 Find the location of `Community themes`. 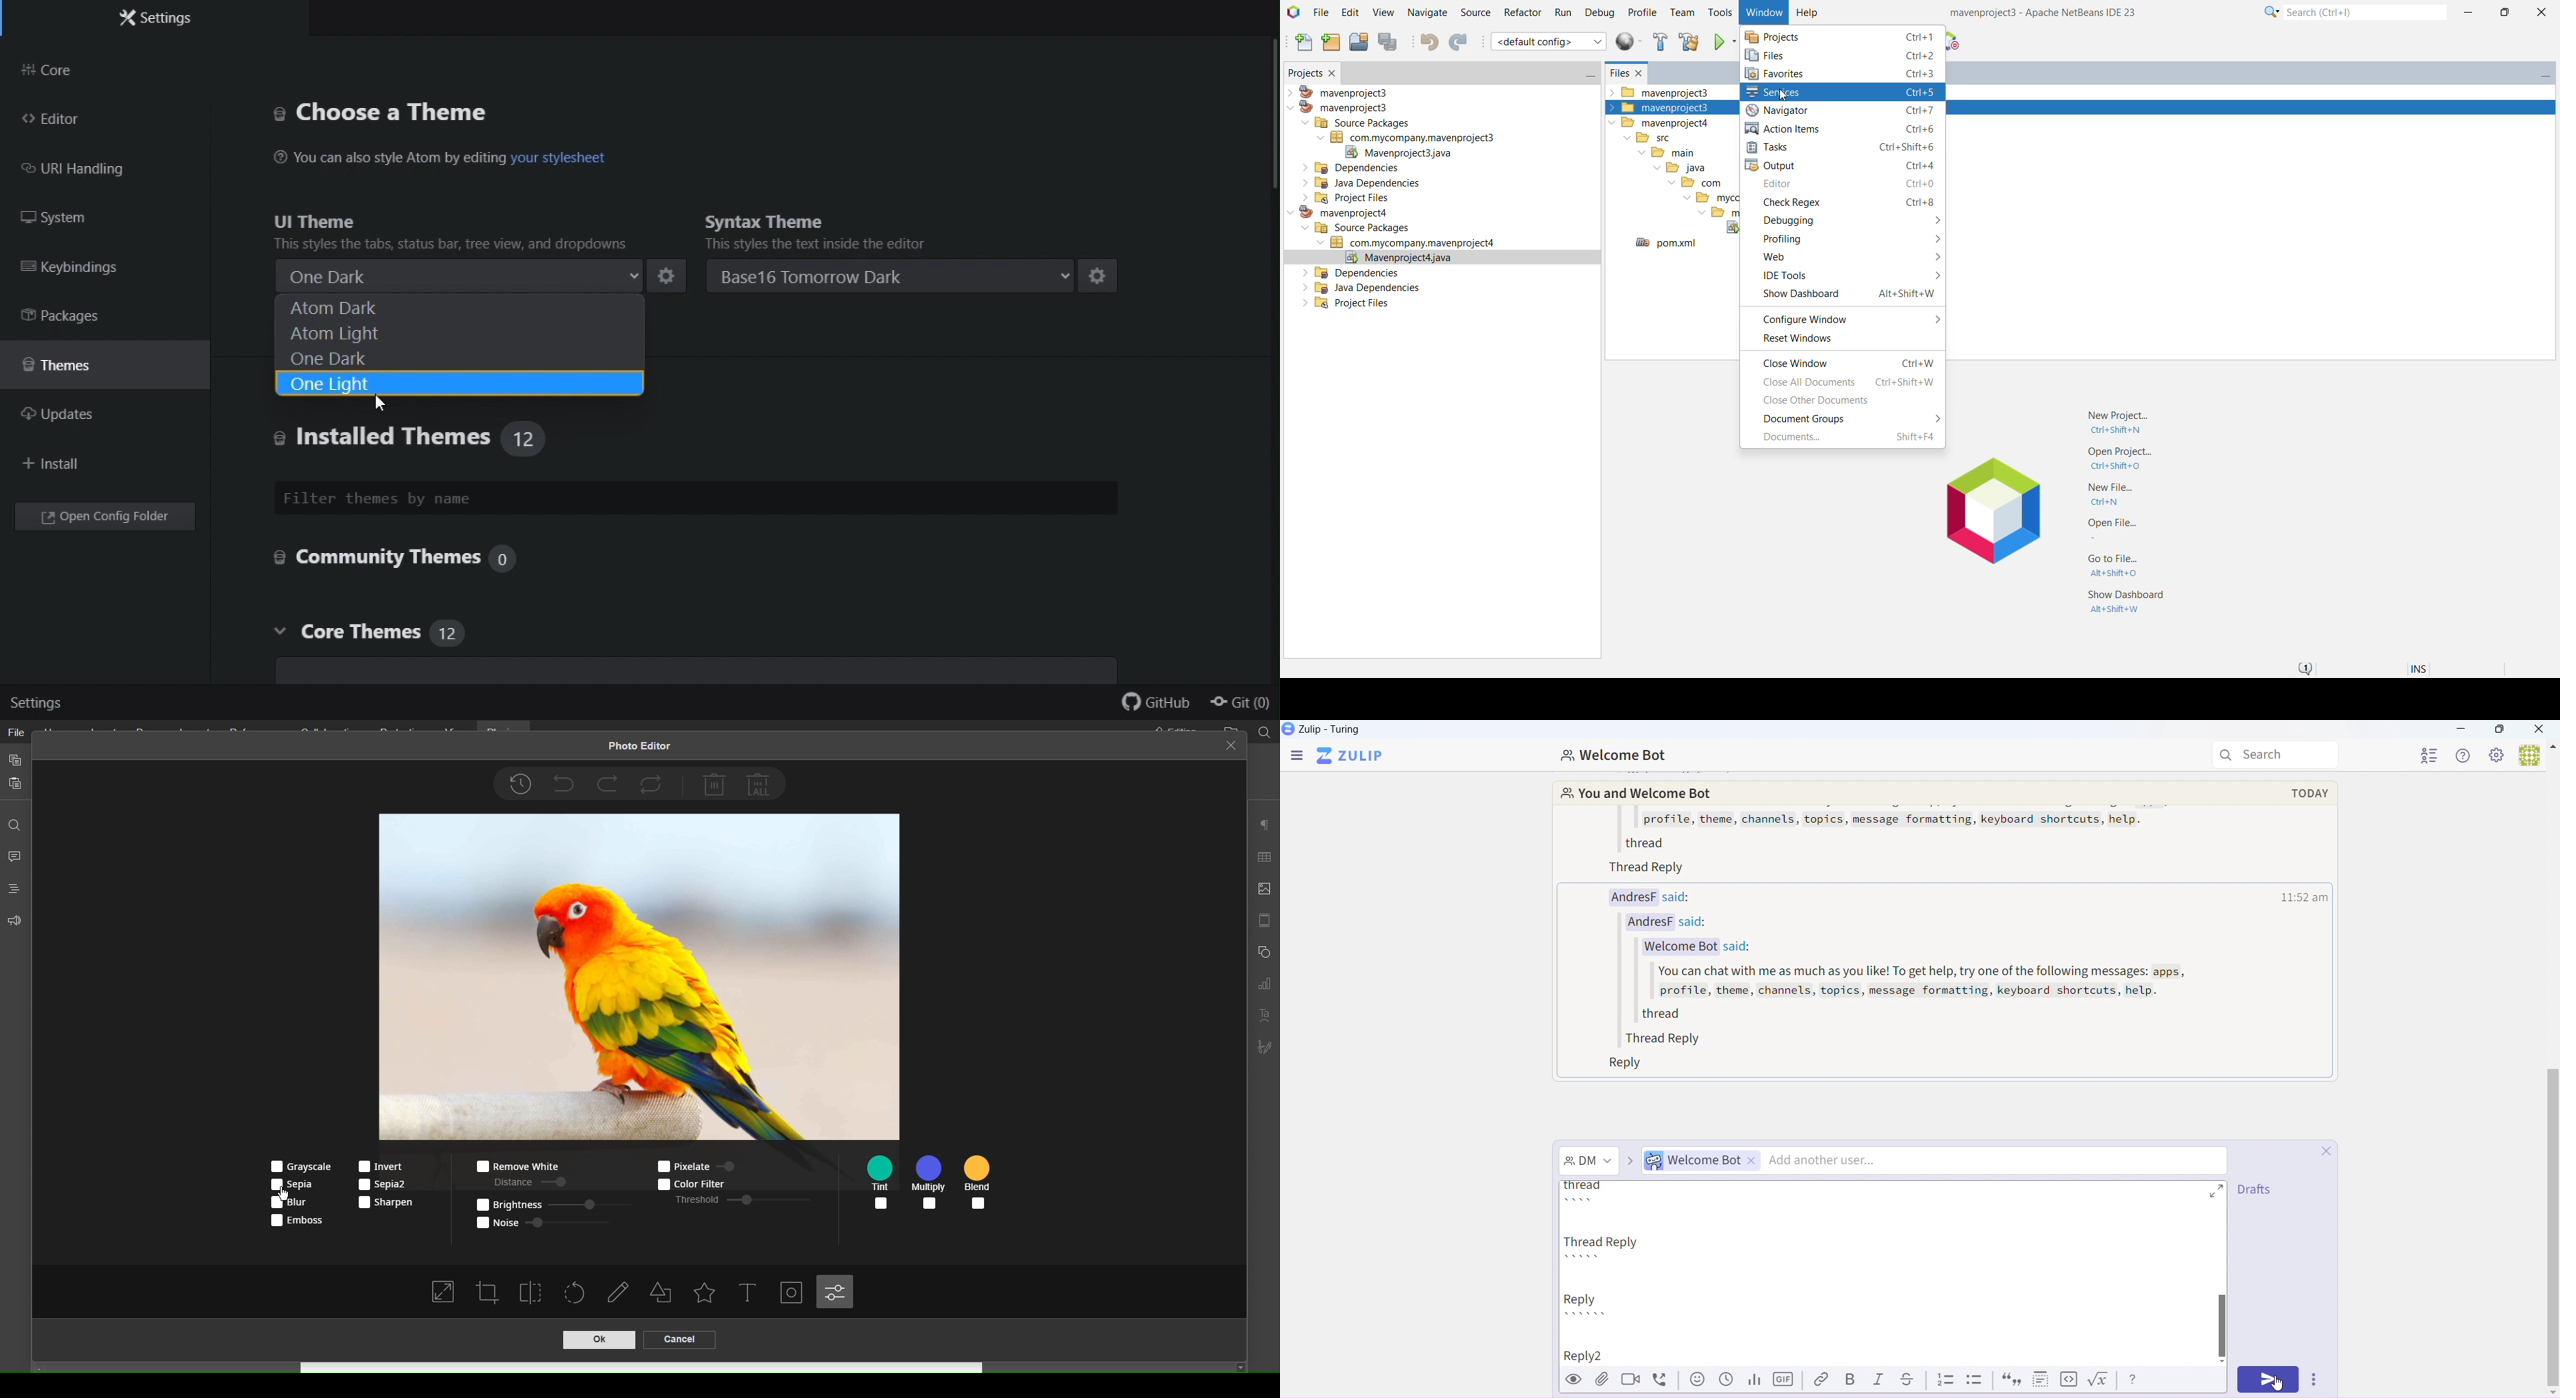

Community themes is located at coordinates (391, 560).